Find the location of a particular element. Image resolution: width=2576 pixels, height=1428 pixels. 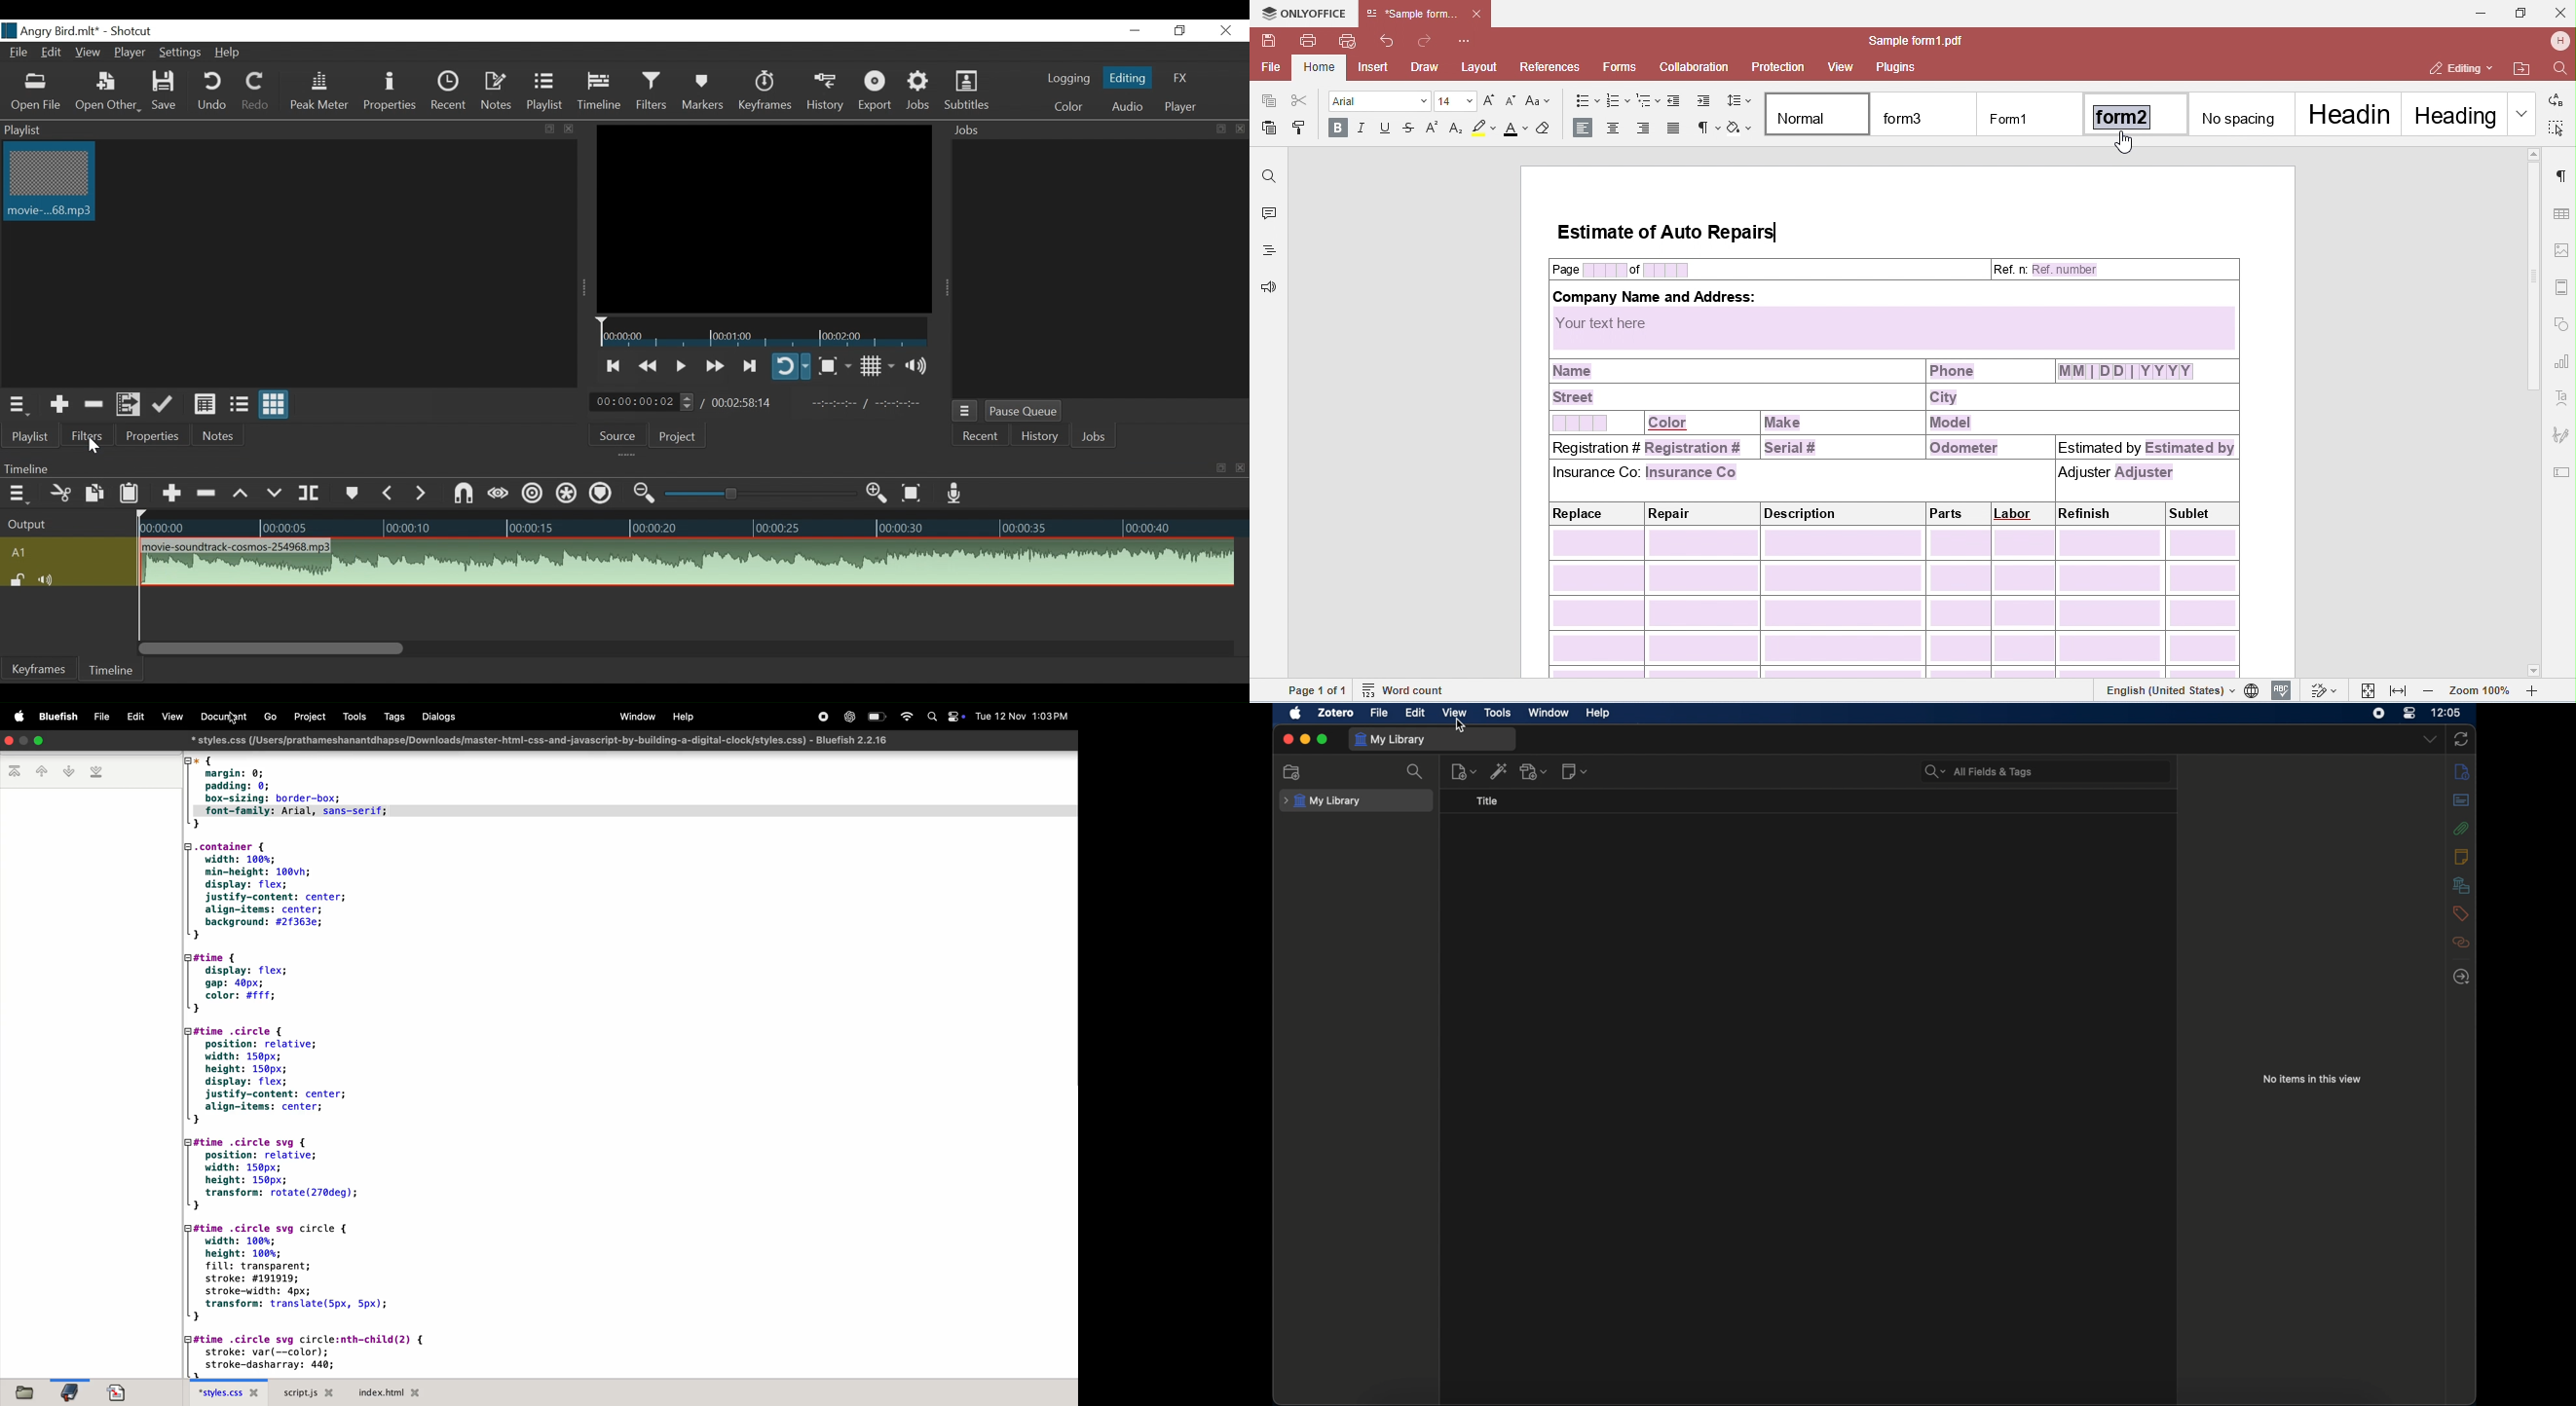

new item is located at coordinates (1464, 771).